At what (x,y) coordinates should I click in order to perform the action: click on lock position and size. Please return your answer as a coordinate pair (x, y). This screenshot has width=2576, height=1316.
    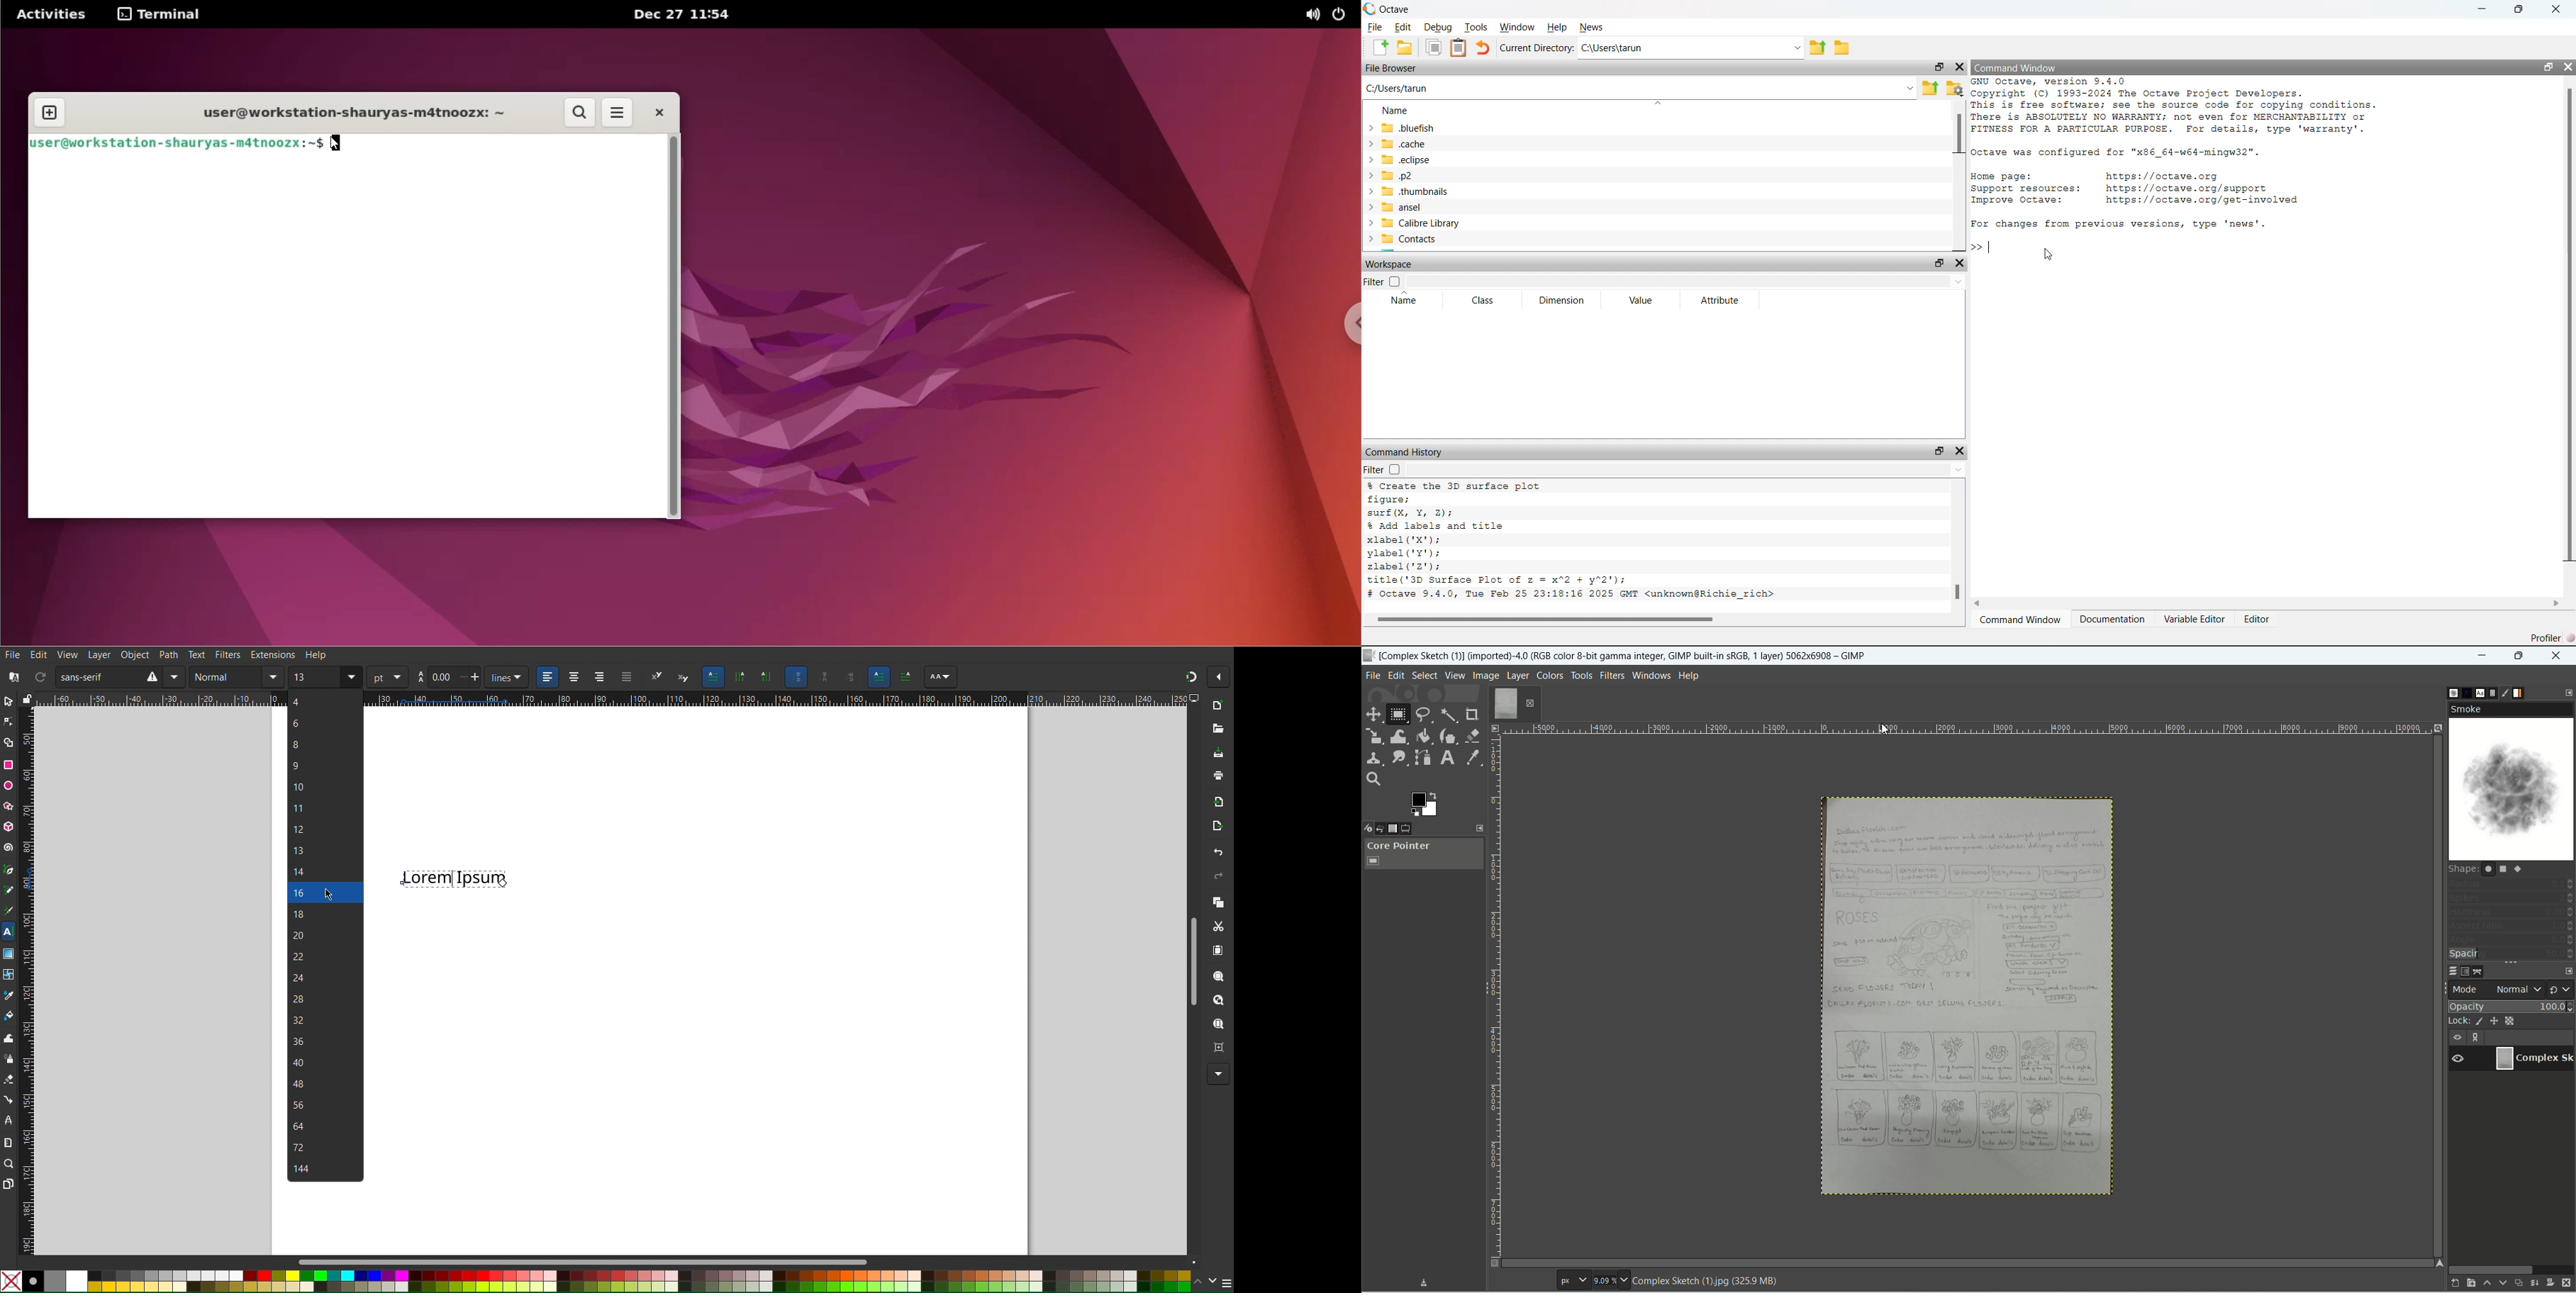
    Looking at the image, I should click on (2495, 1022).